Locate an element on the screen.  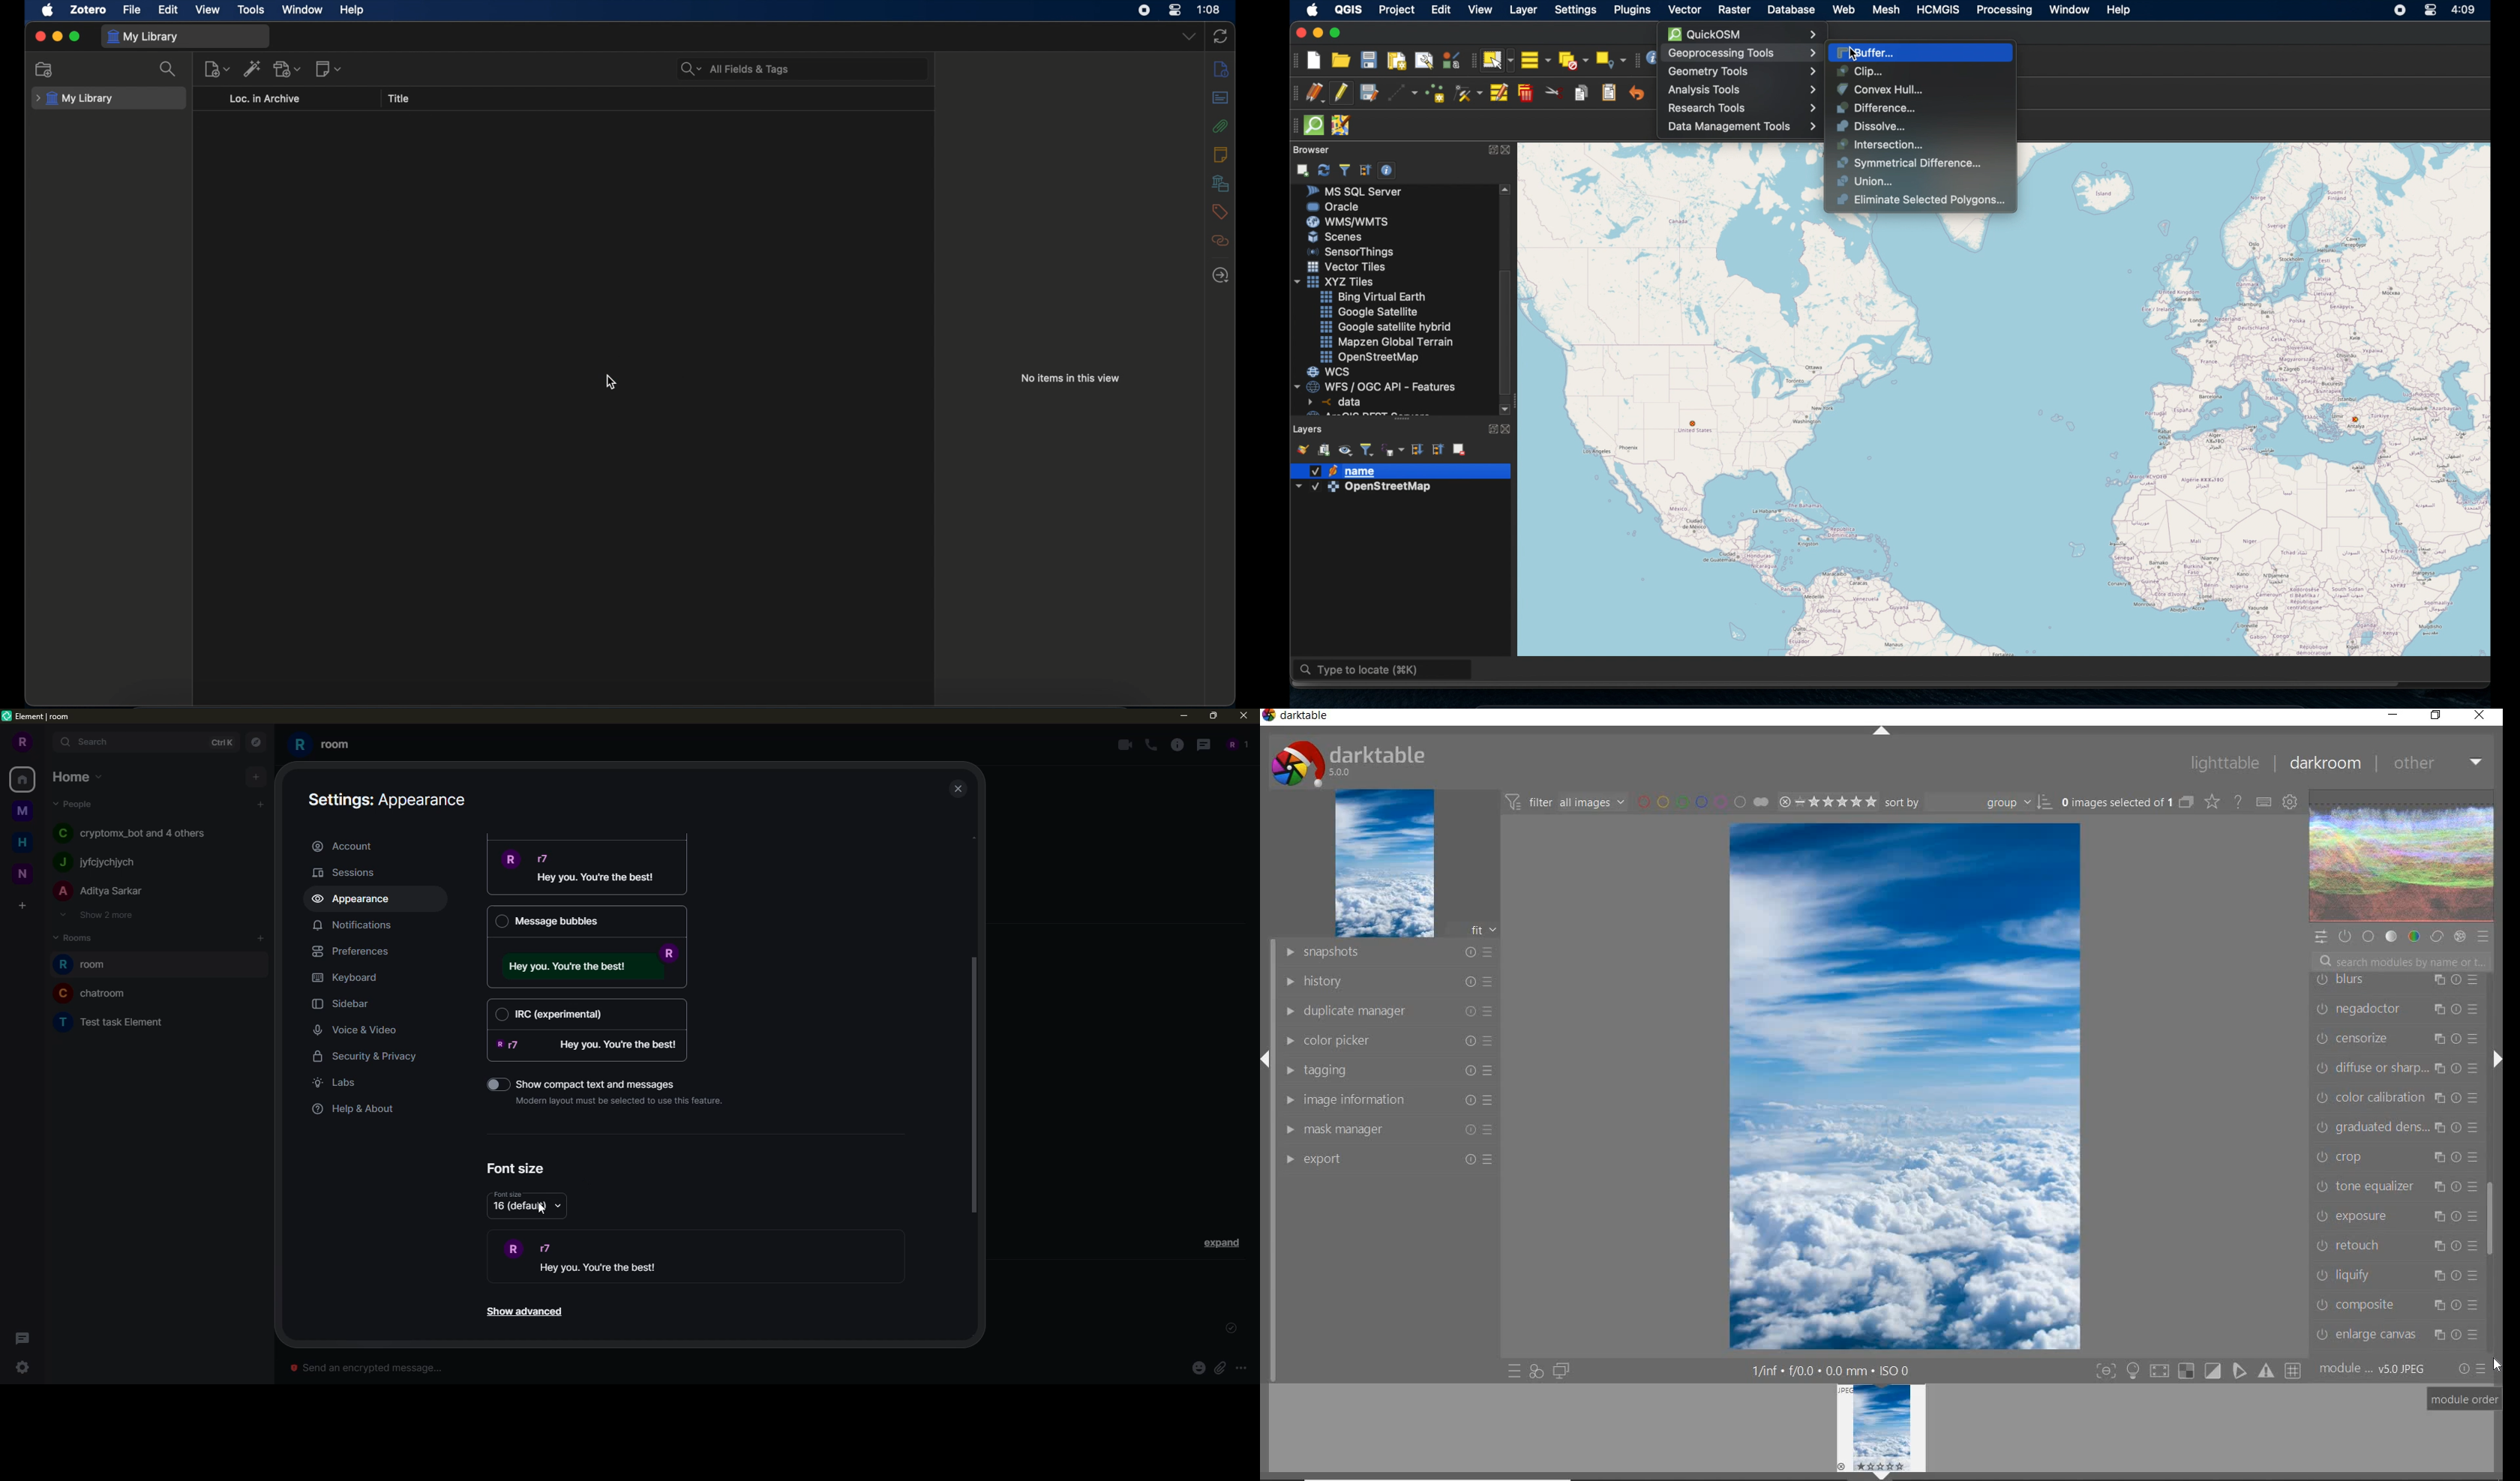
profile is located at coordinates (20, 742).